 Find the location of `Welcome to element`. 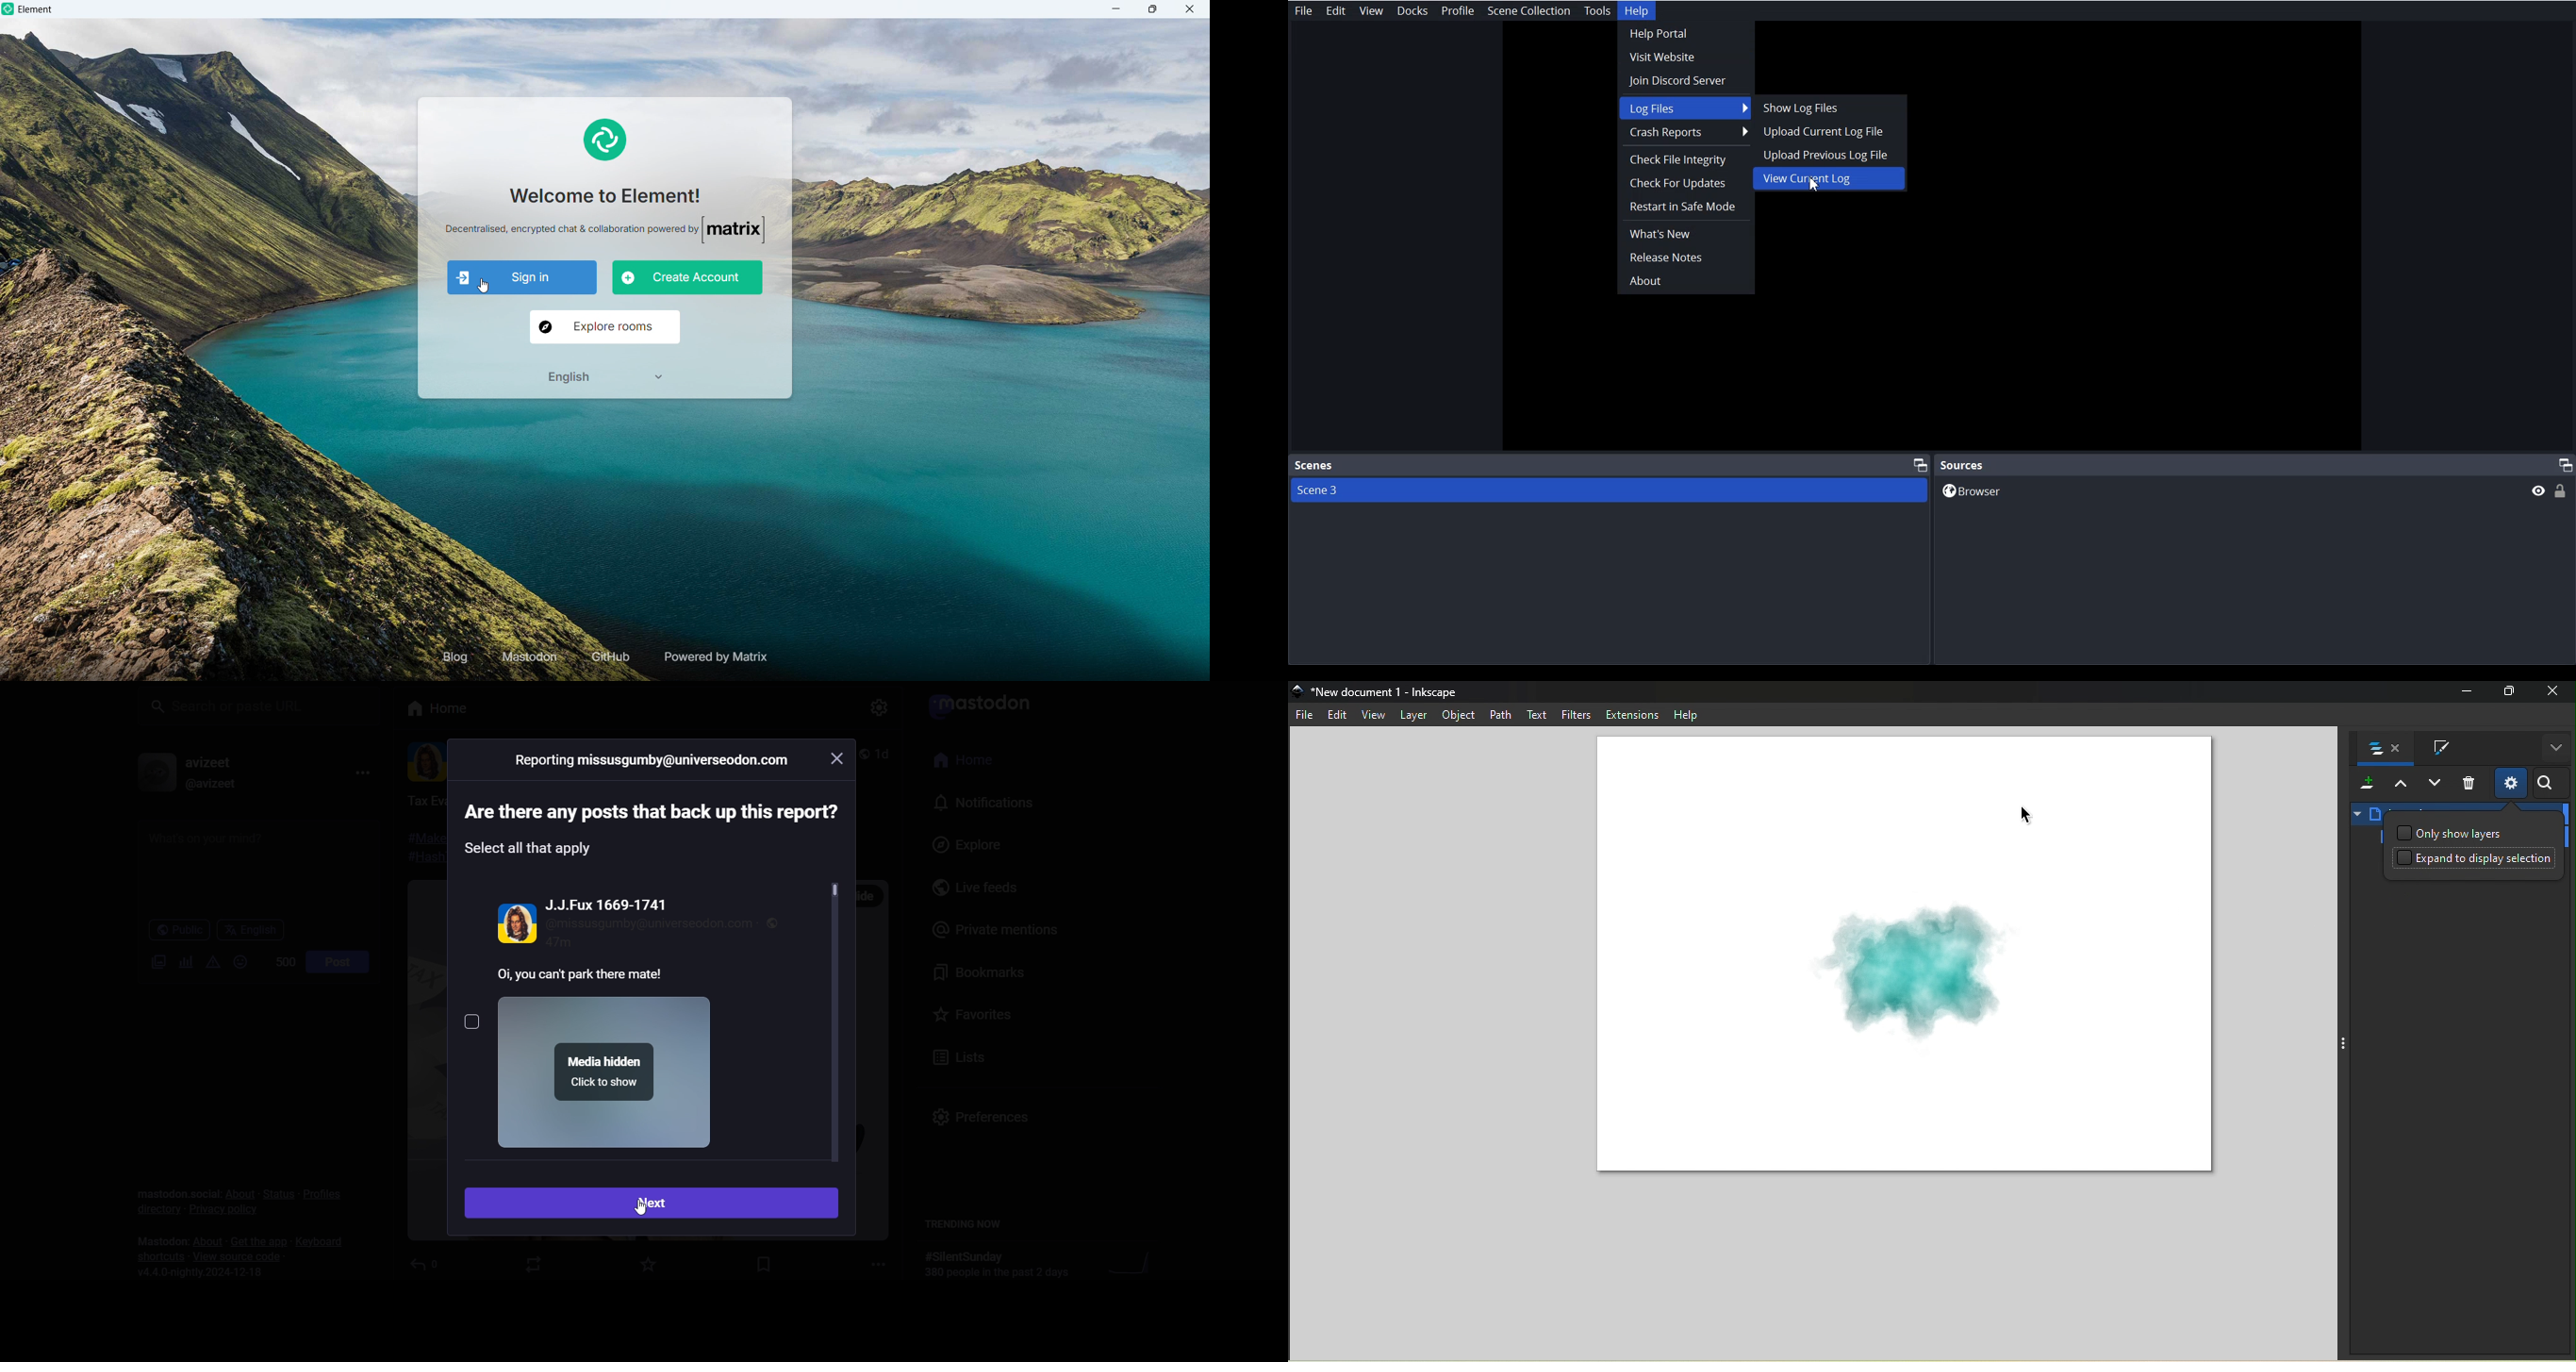

Welcome to element is located at coordinates (603, 193).